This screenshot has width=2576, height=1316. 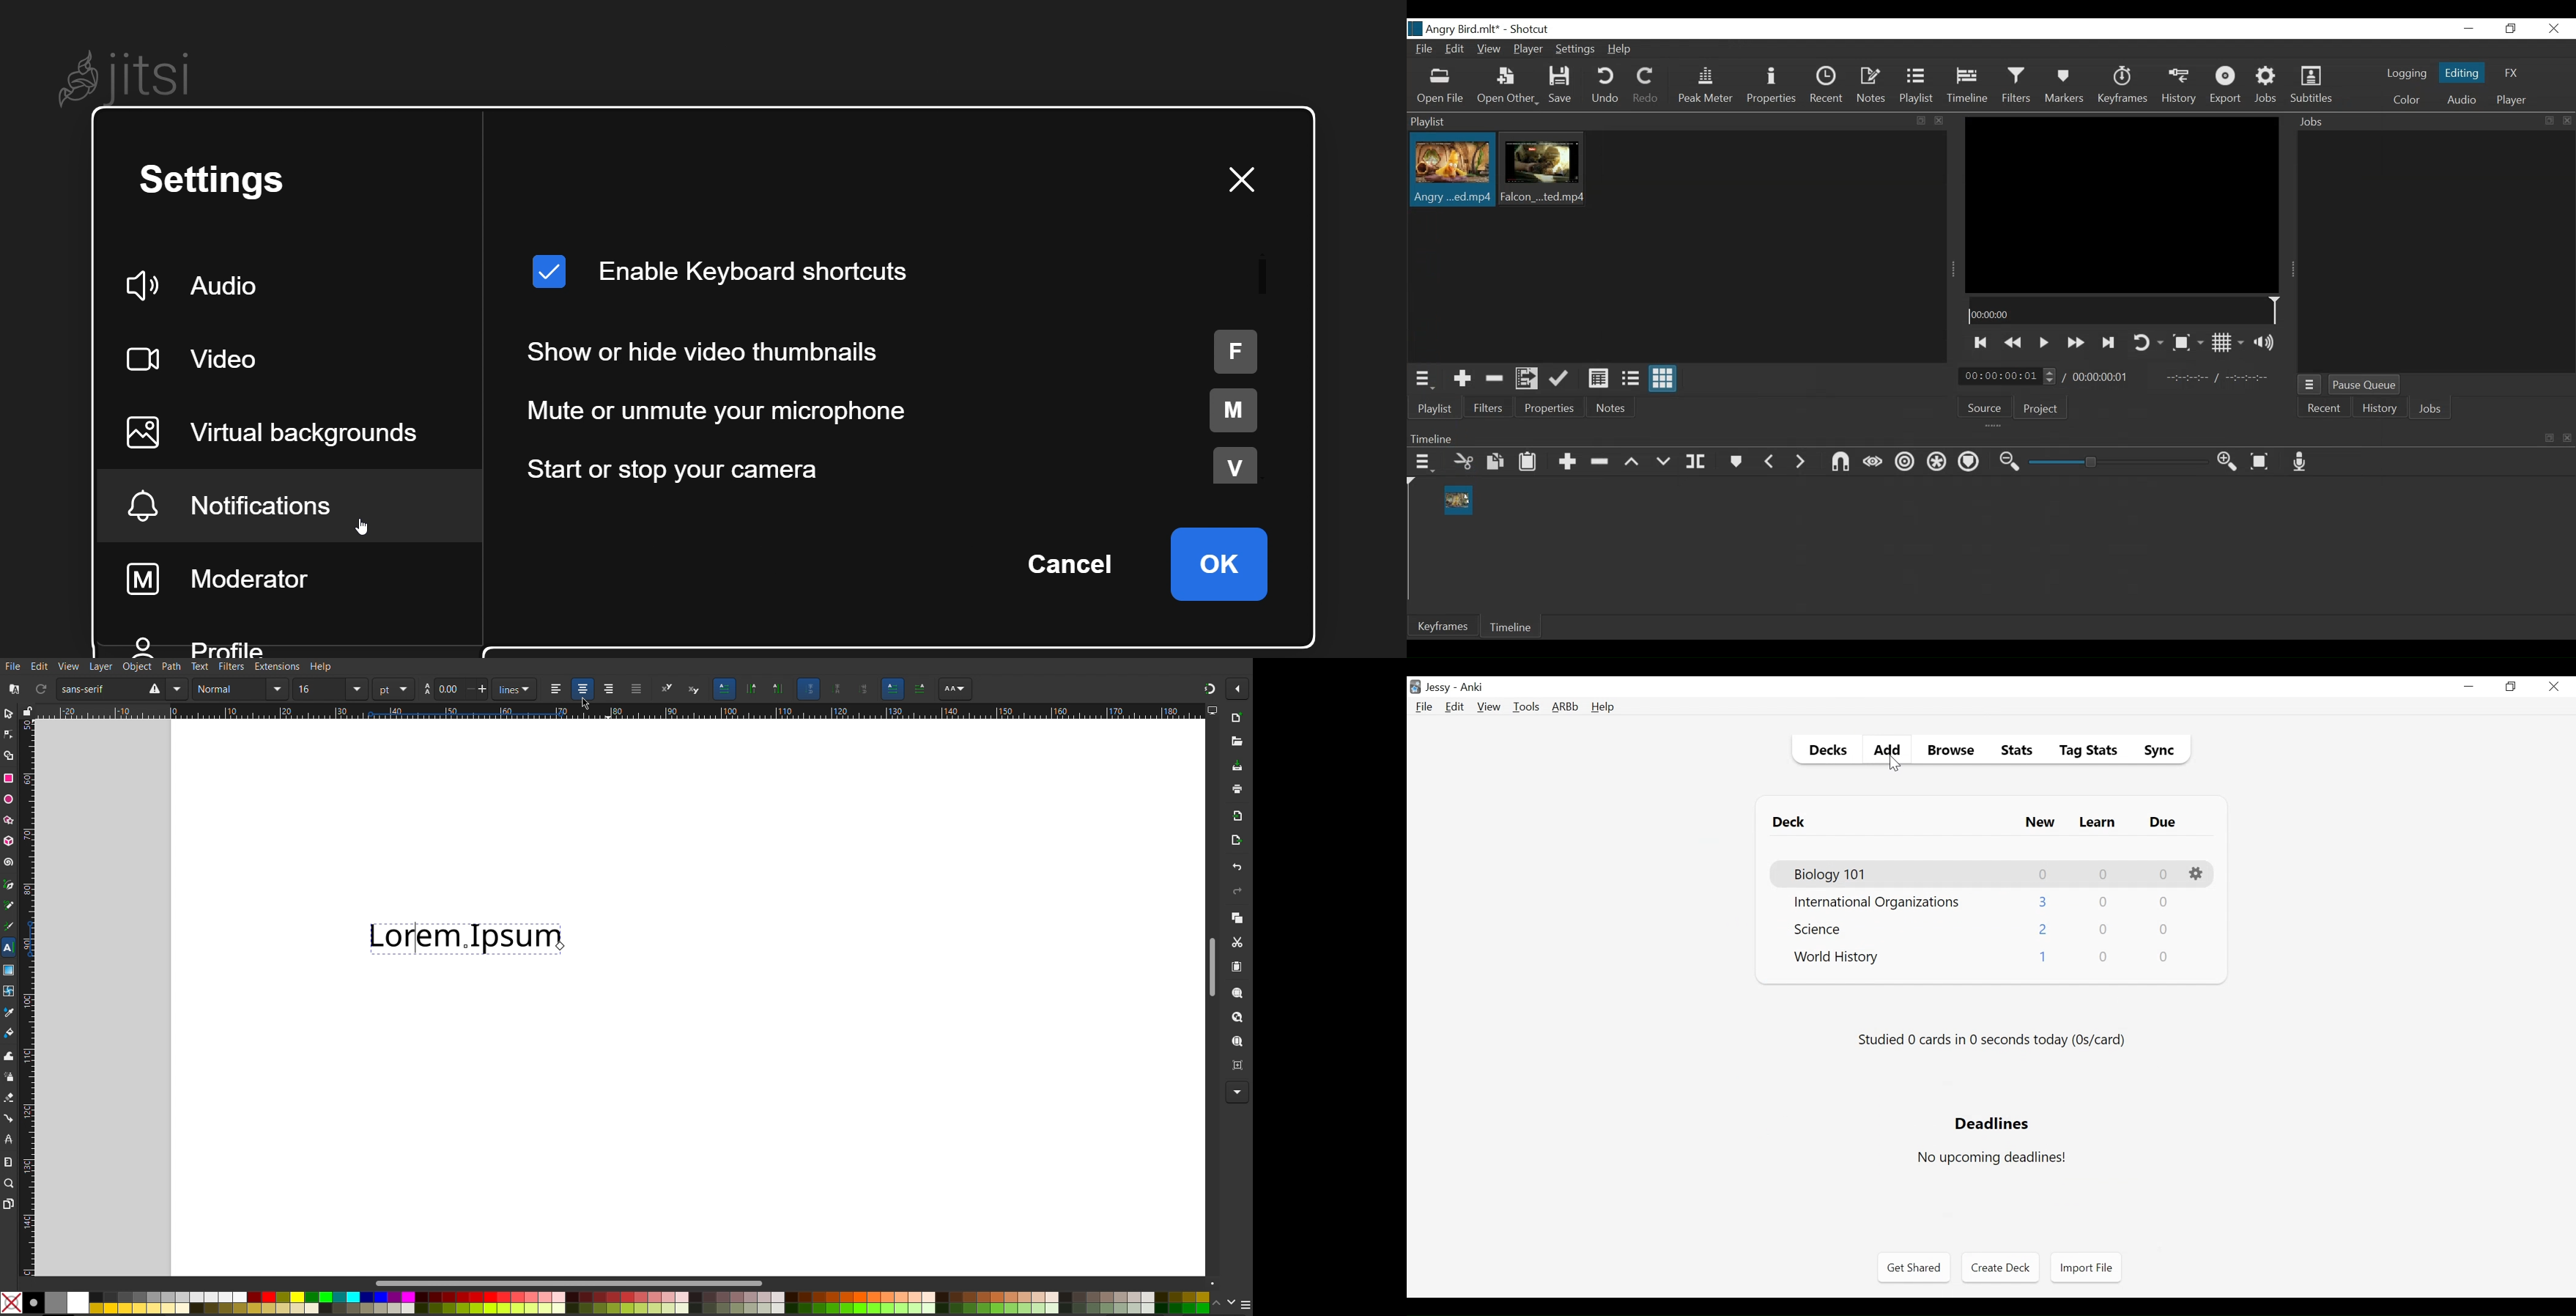 What do you see at coordinates (2165, 957) in the screenshot?
I see `Due Card Count` at bounding box center [2165, 957].